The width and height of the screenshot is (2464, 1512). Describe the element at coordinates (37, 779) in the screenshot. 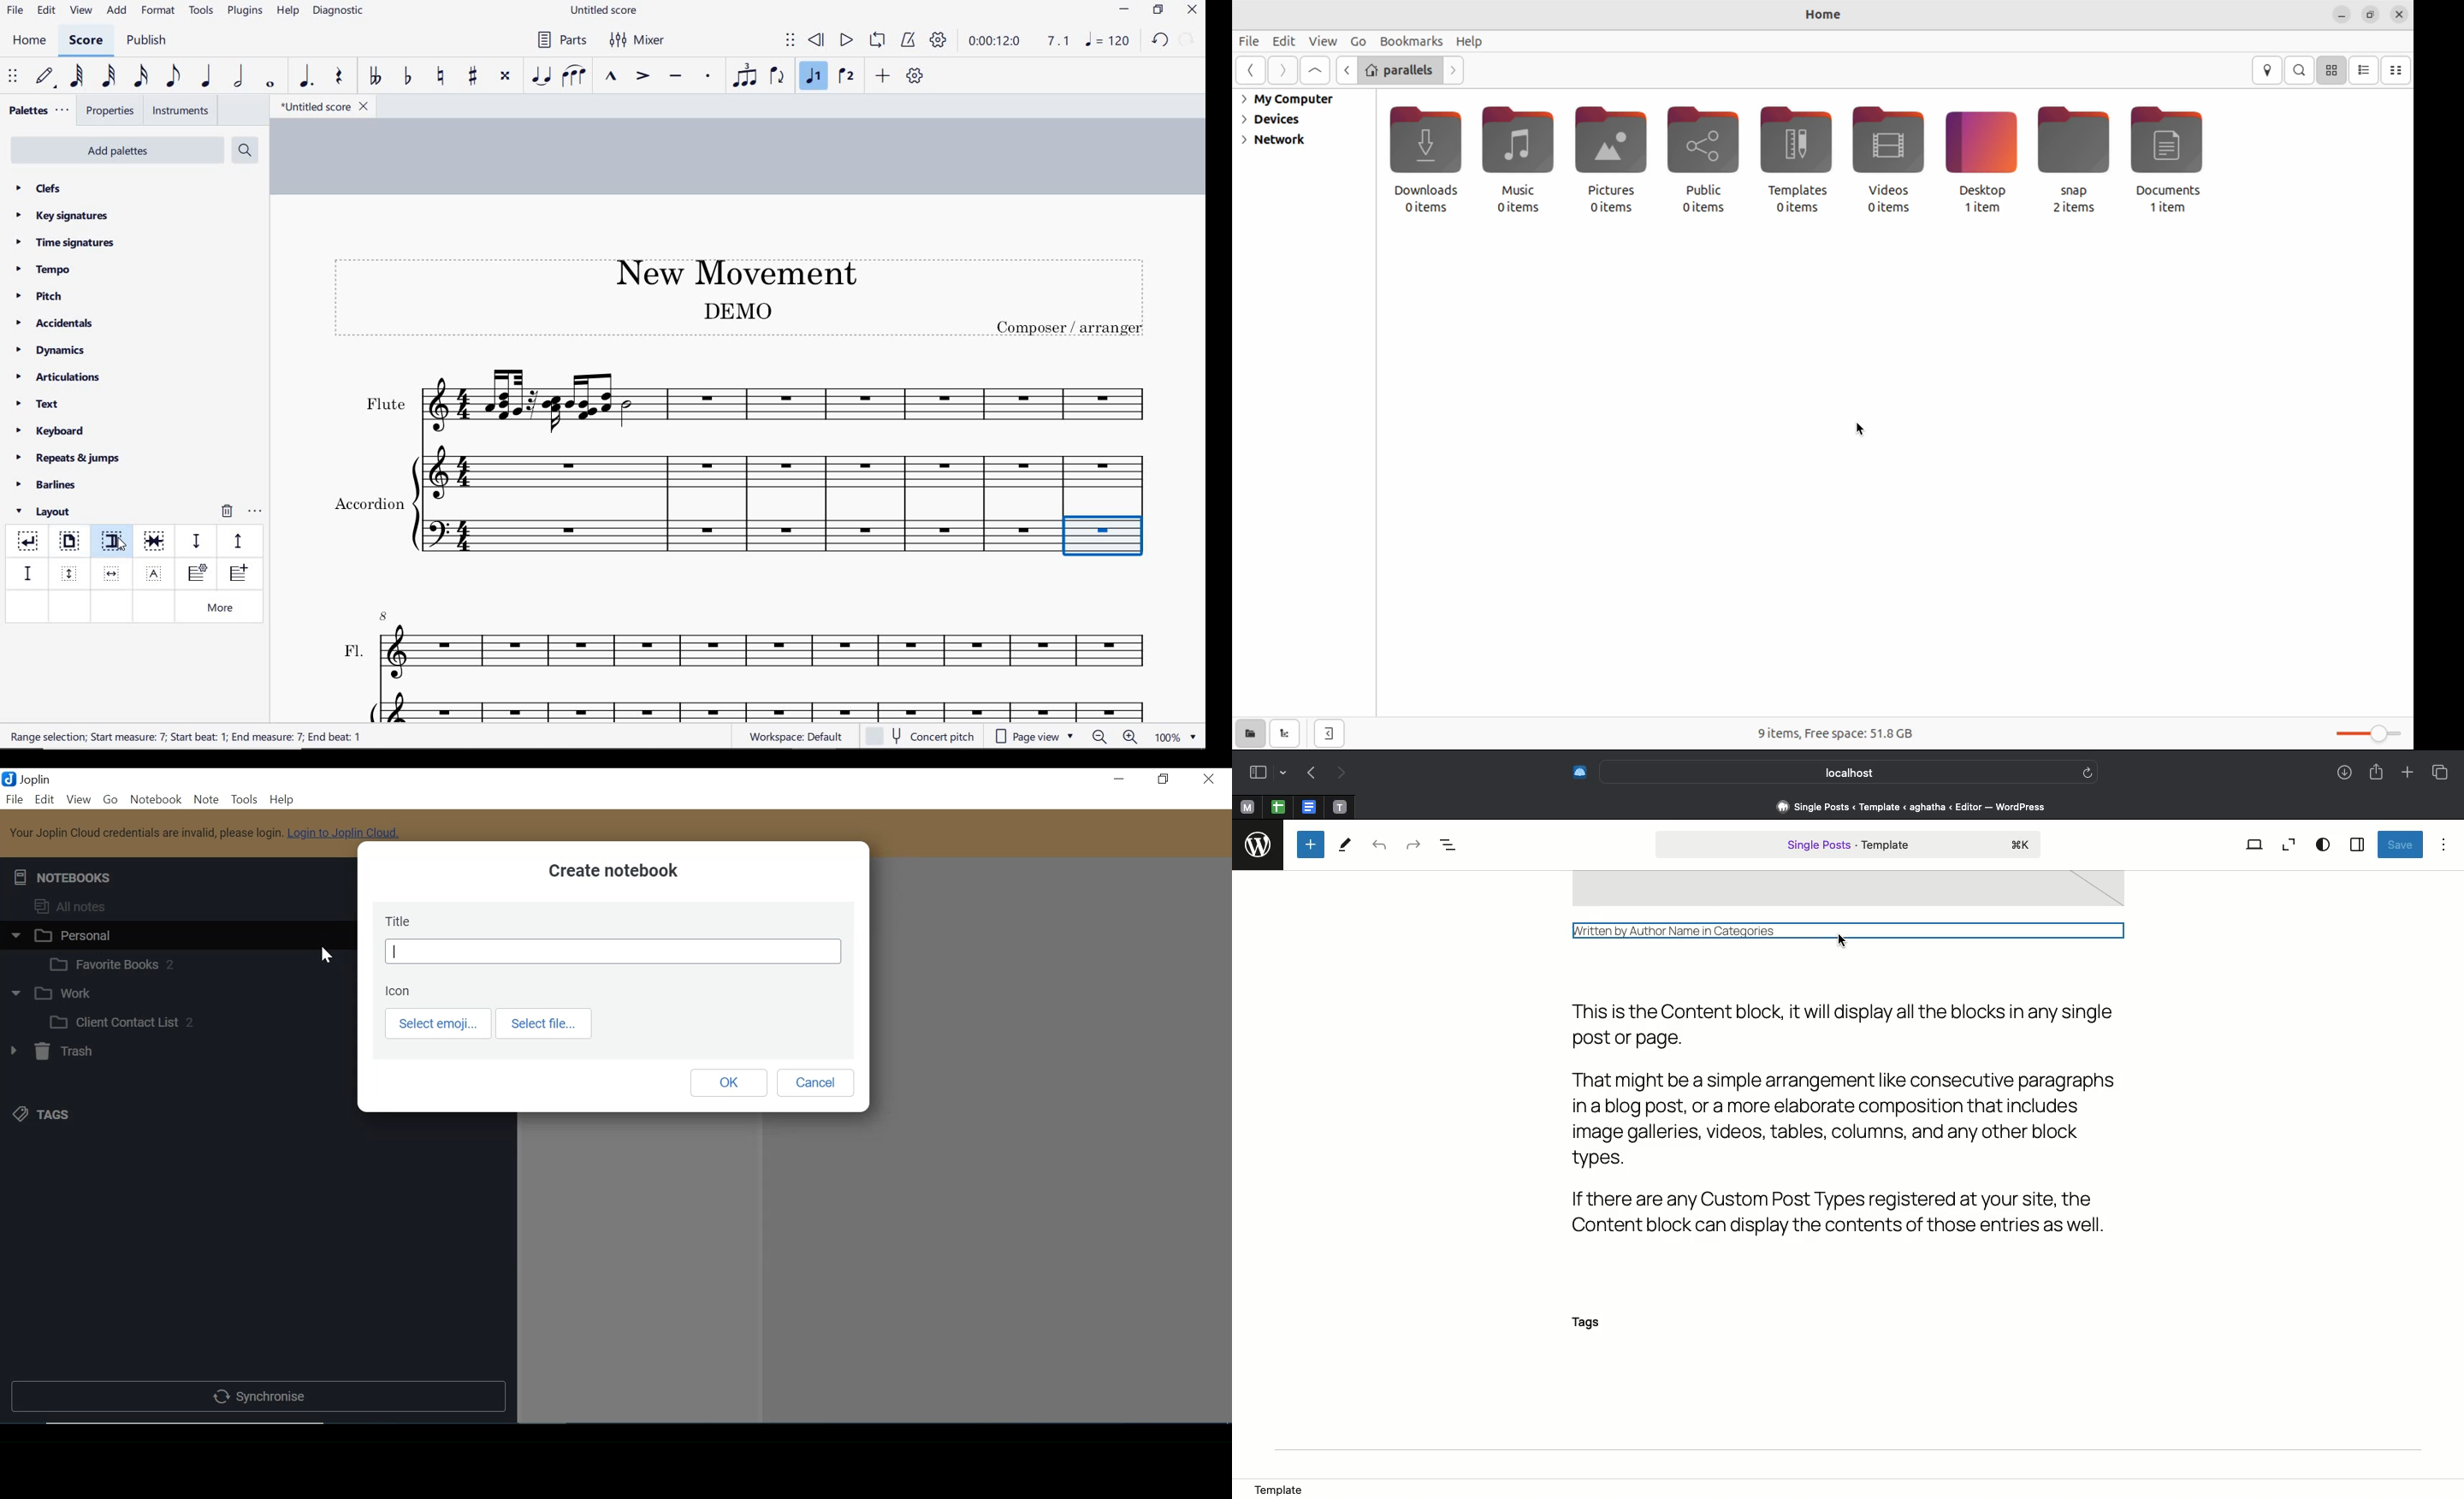

I see `Joplin` at that location.